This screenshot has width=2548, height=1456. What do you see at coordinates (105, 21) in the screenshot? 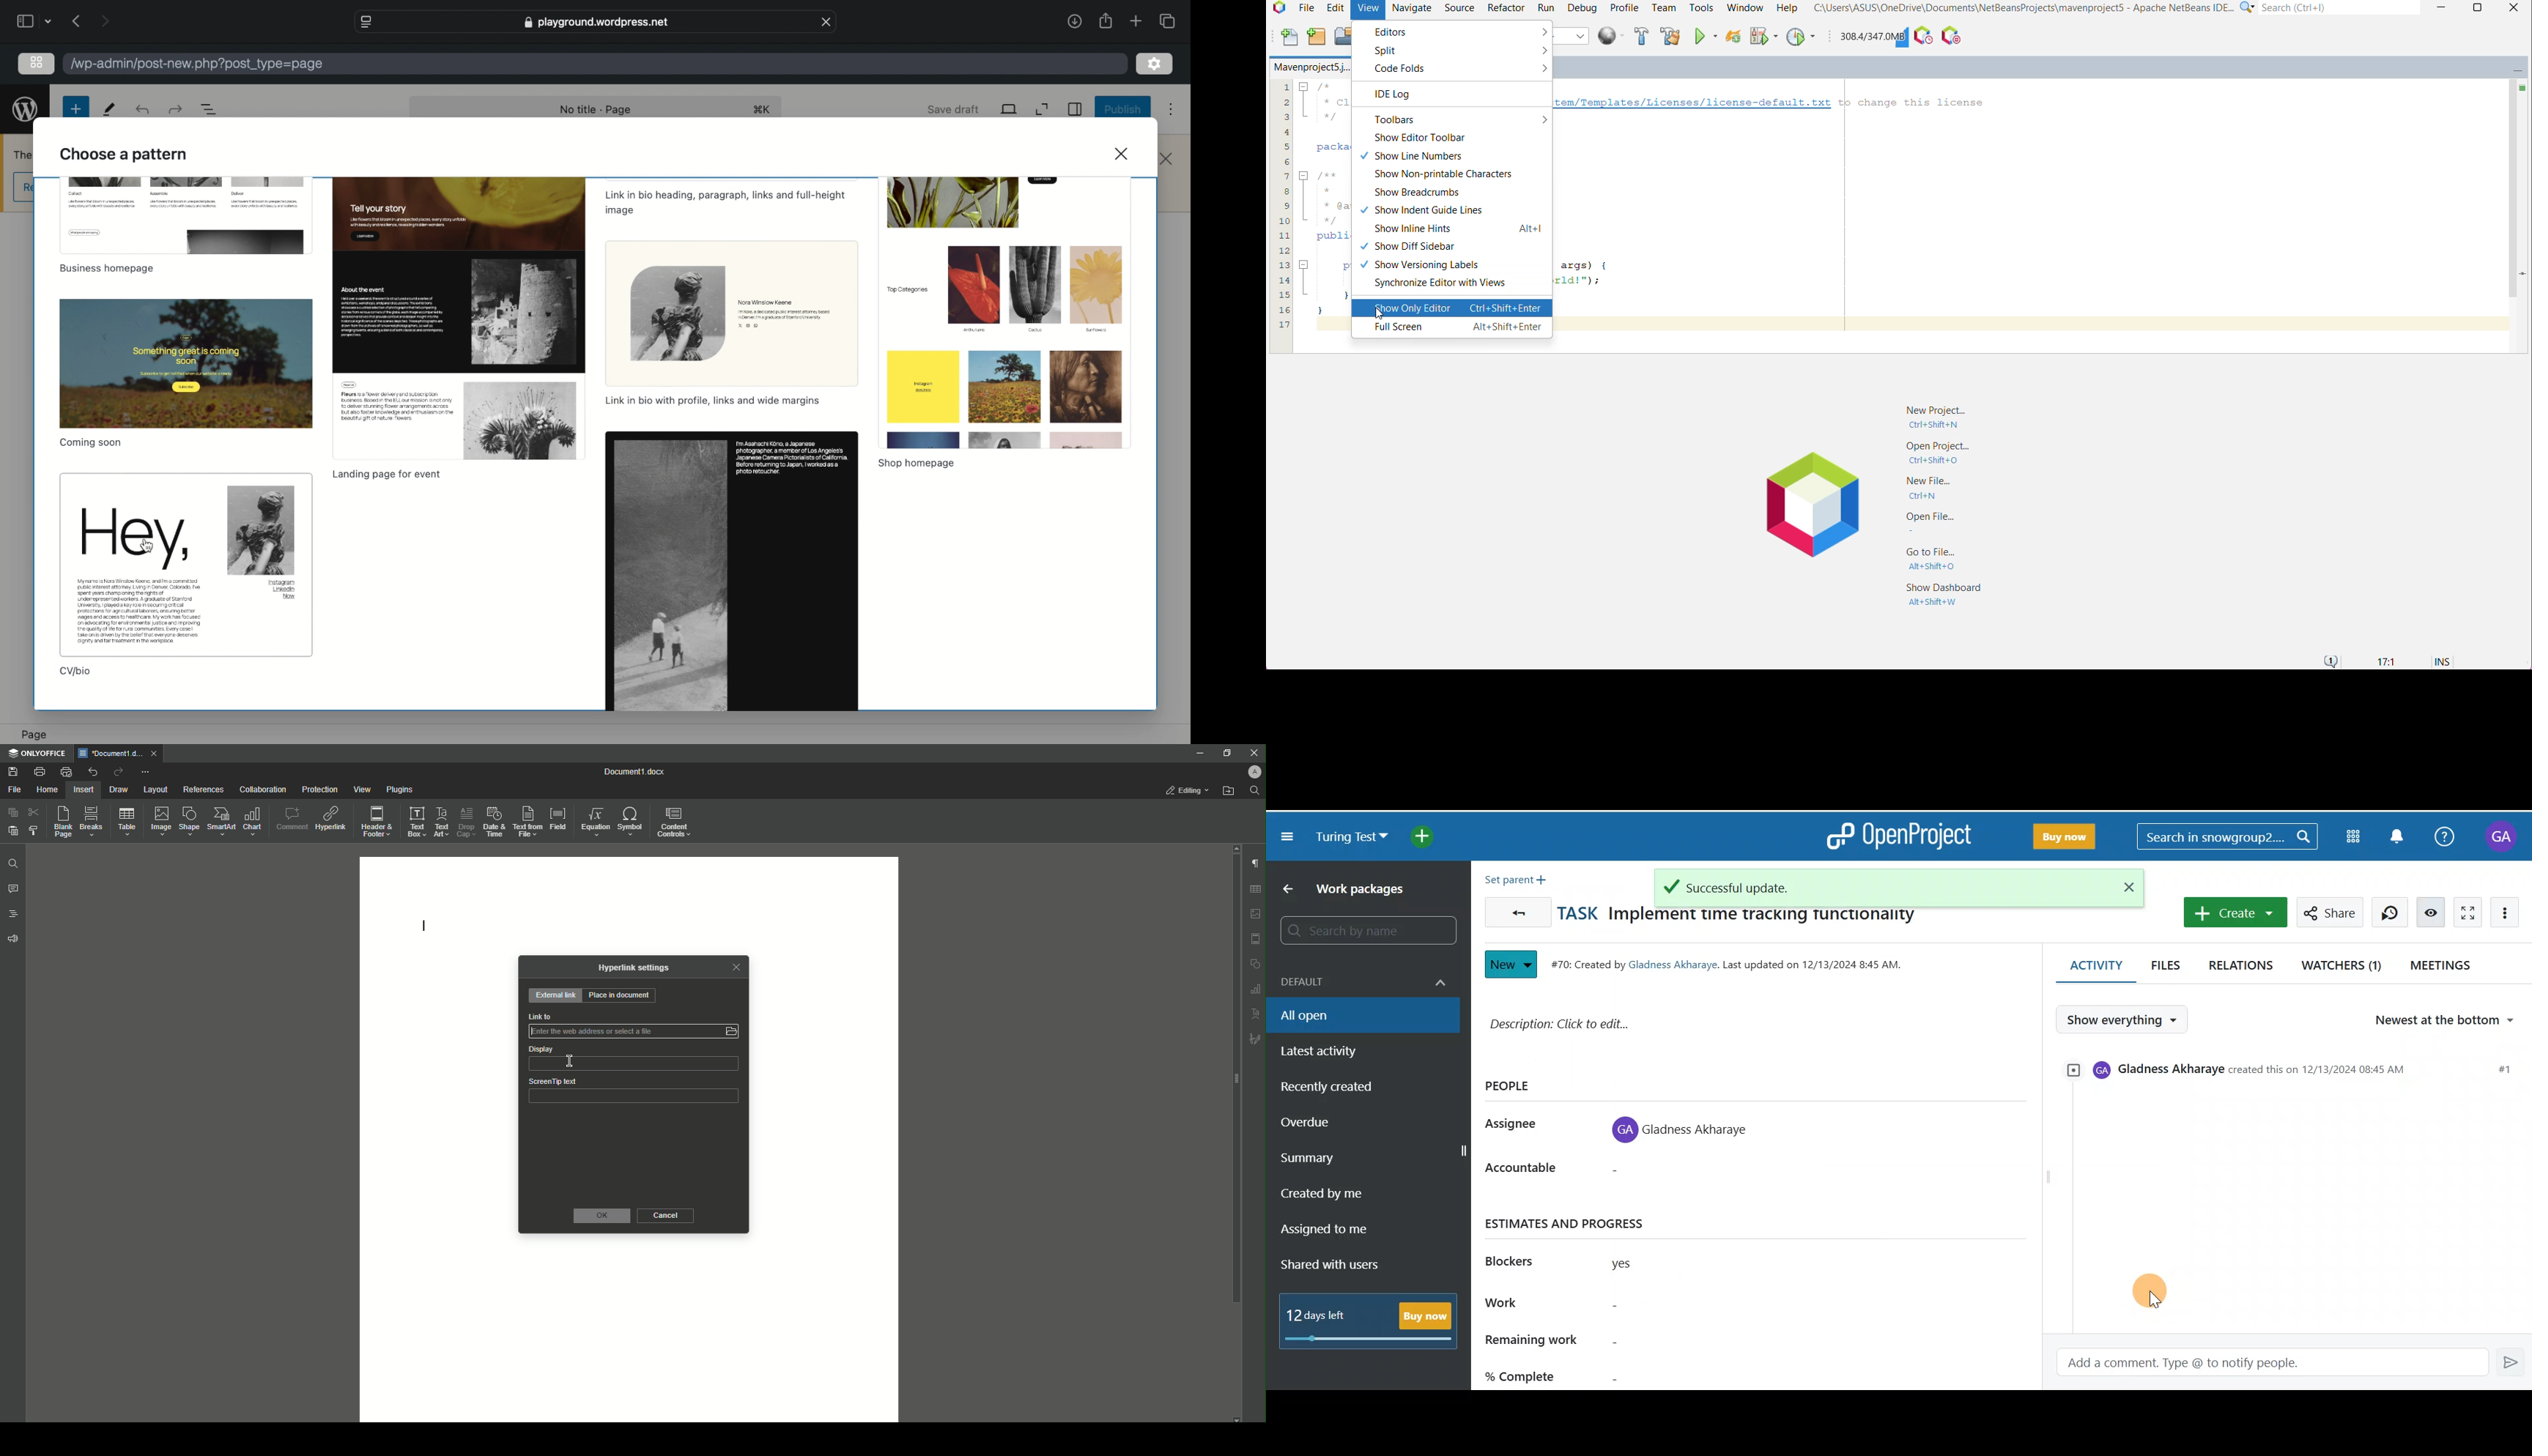
I see `next page` at bounding box center [105, 21].